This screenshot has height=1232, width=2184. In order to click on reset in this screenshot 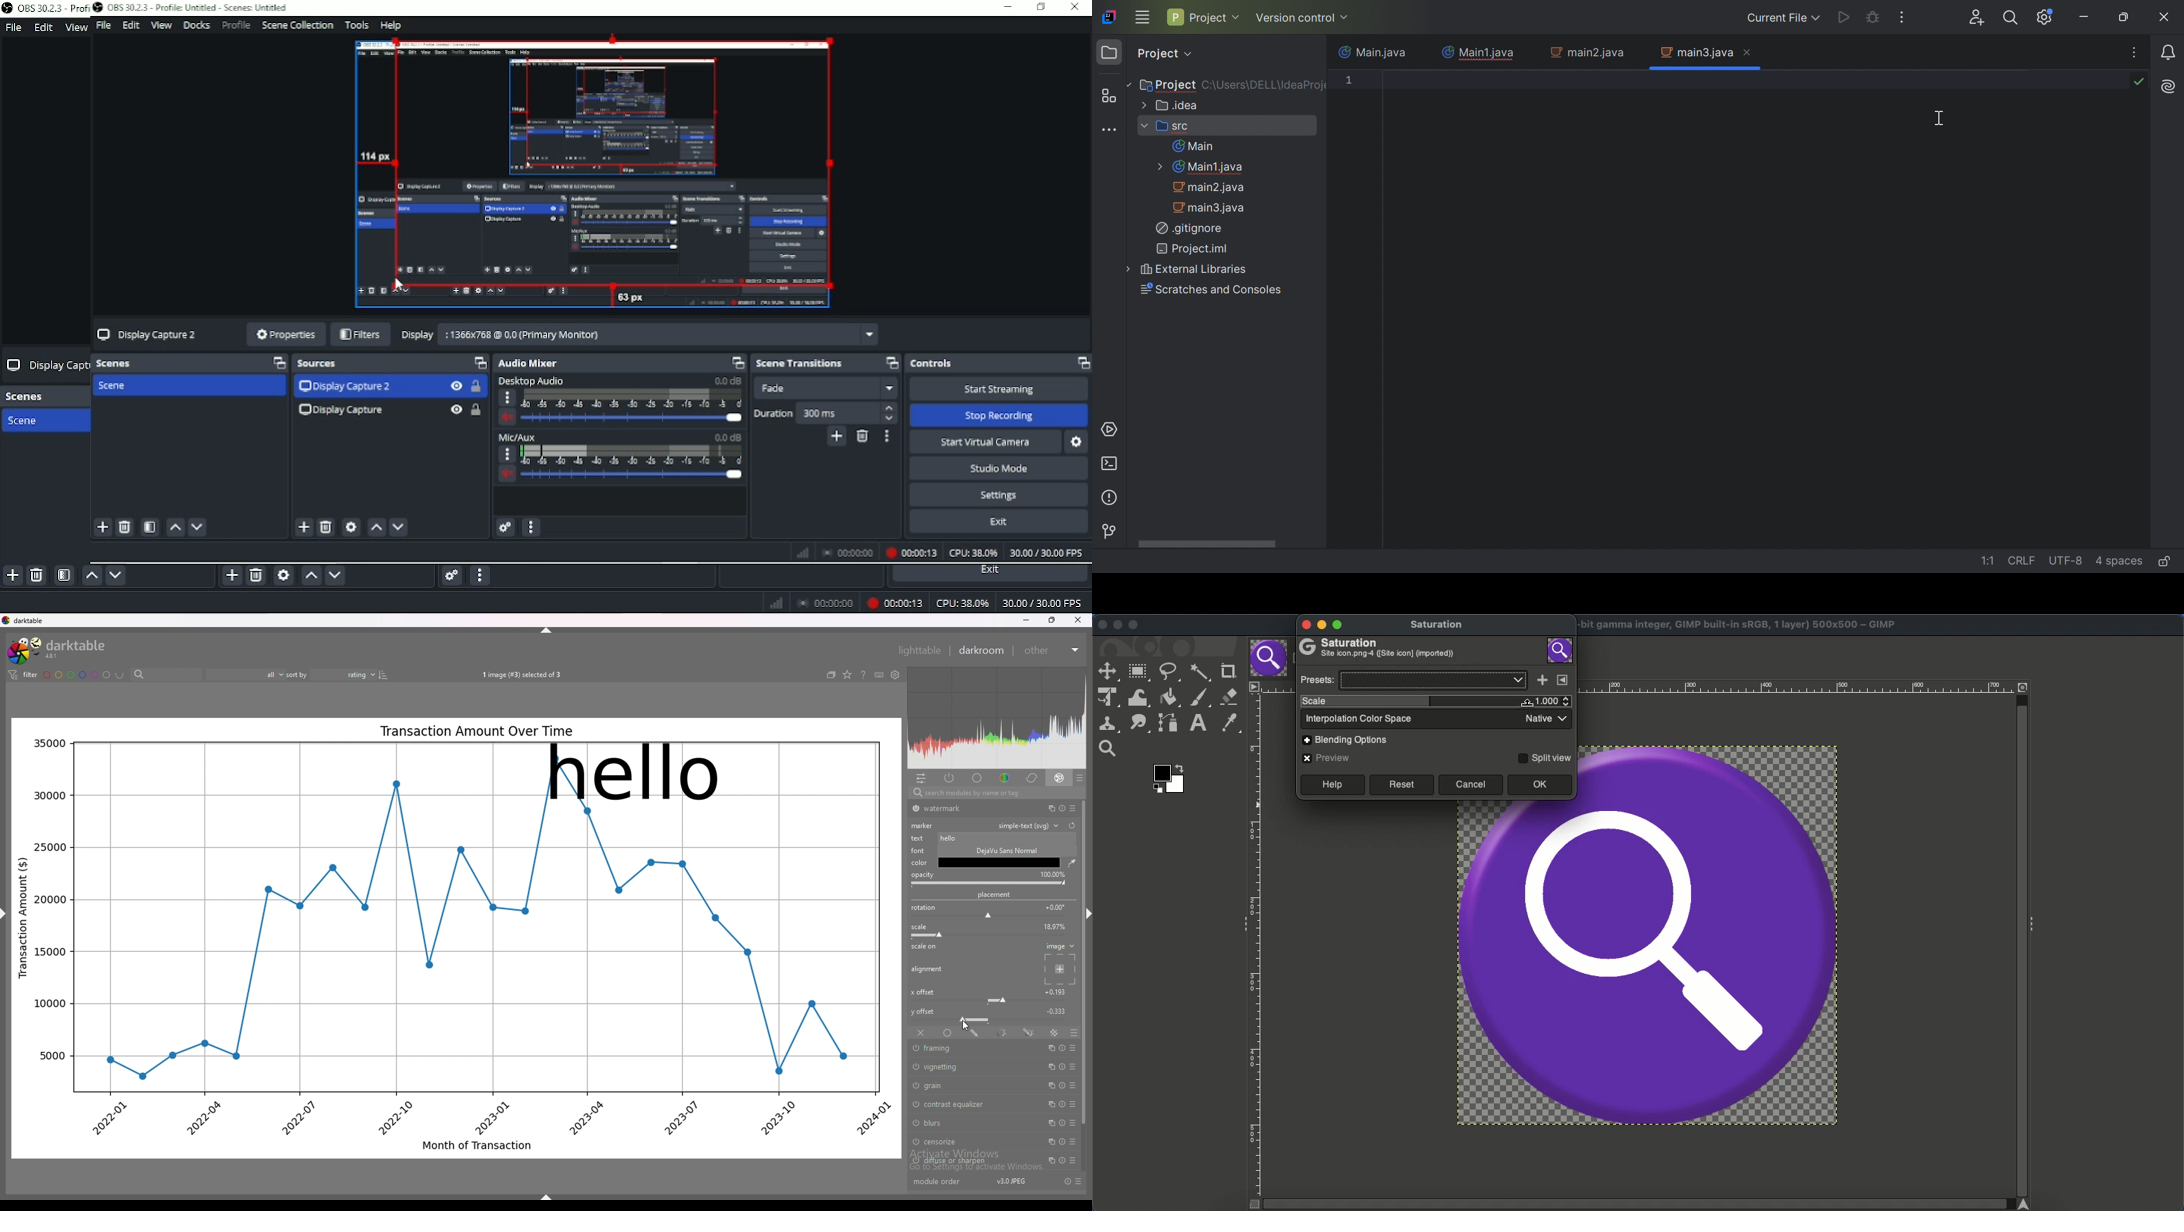, I will do `click(1061, 1086)`.